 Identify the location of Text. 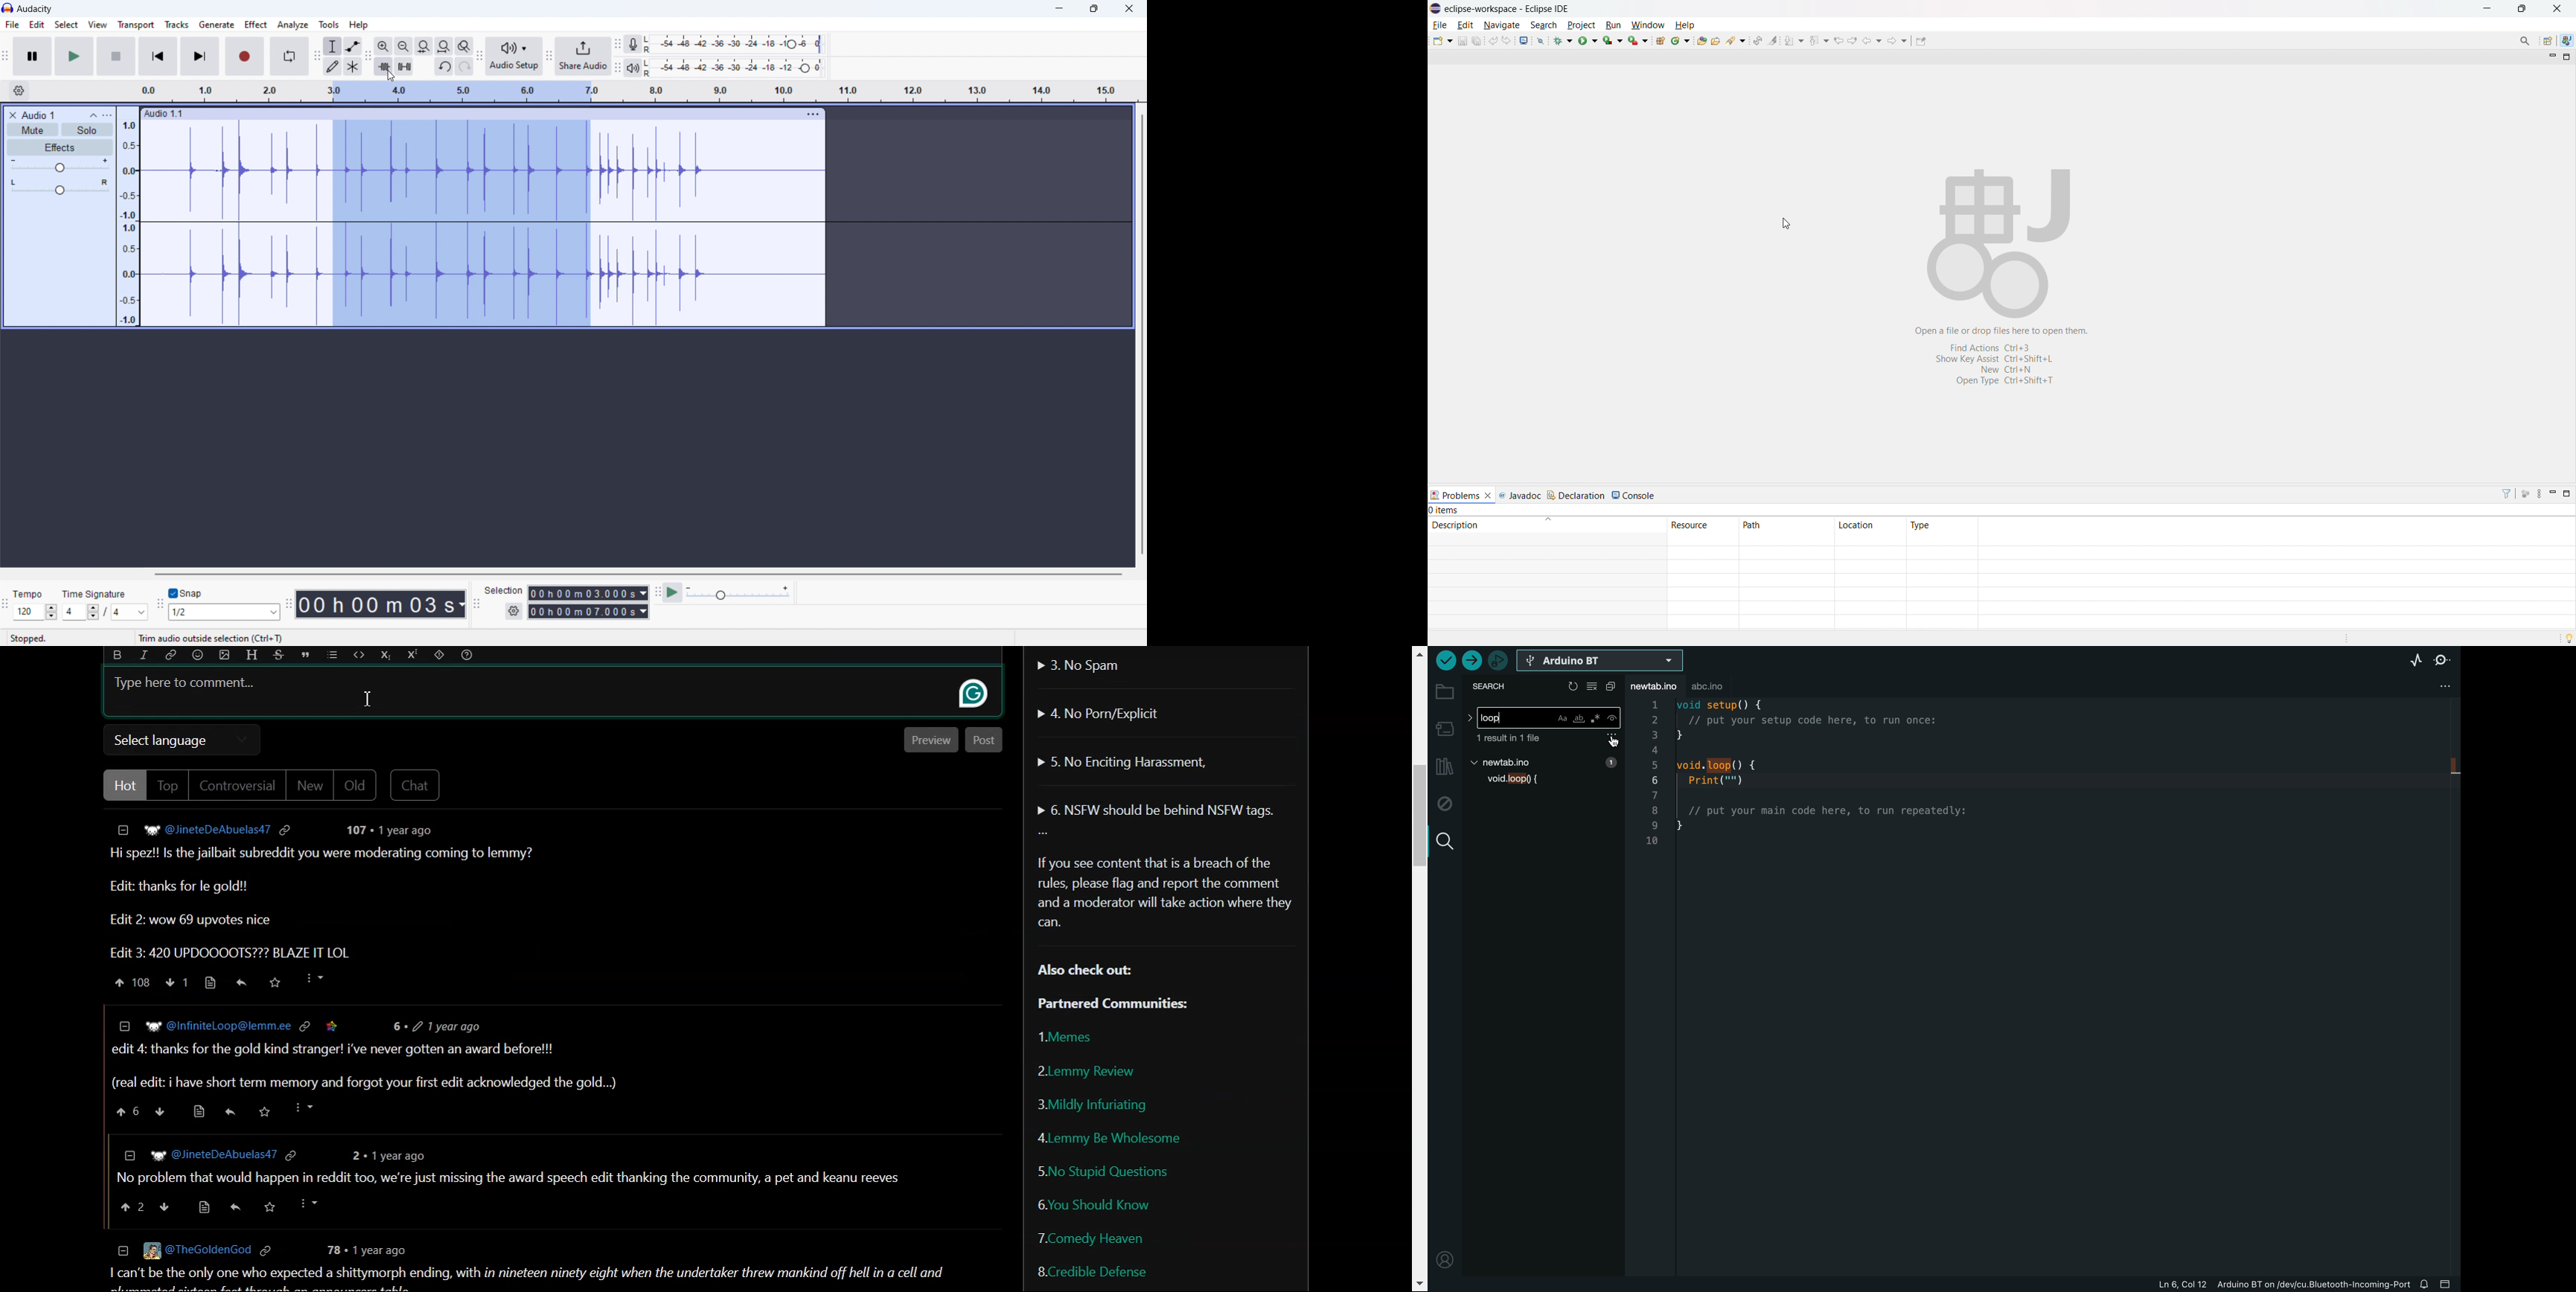
(1143, 968).